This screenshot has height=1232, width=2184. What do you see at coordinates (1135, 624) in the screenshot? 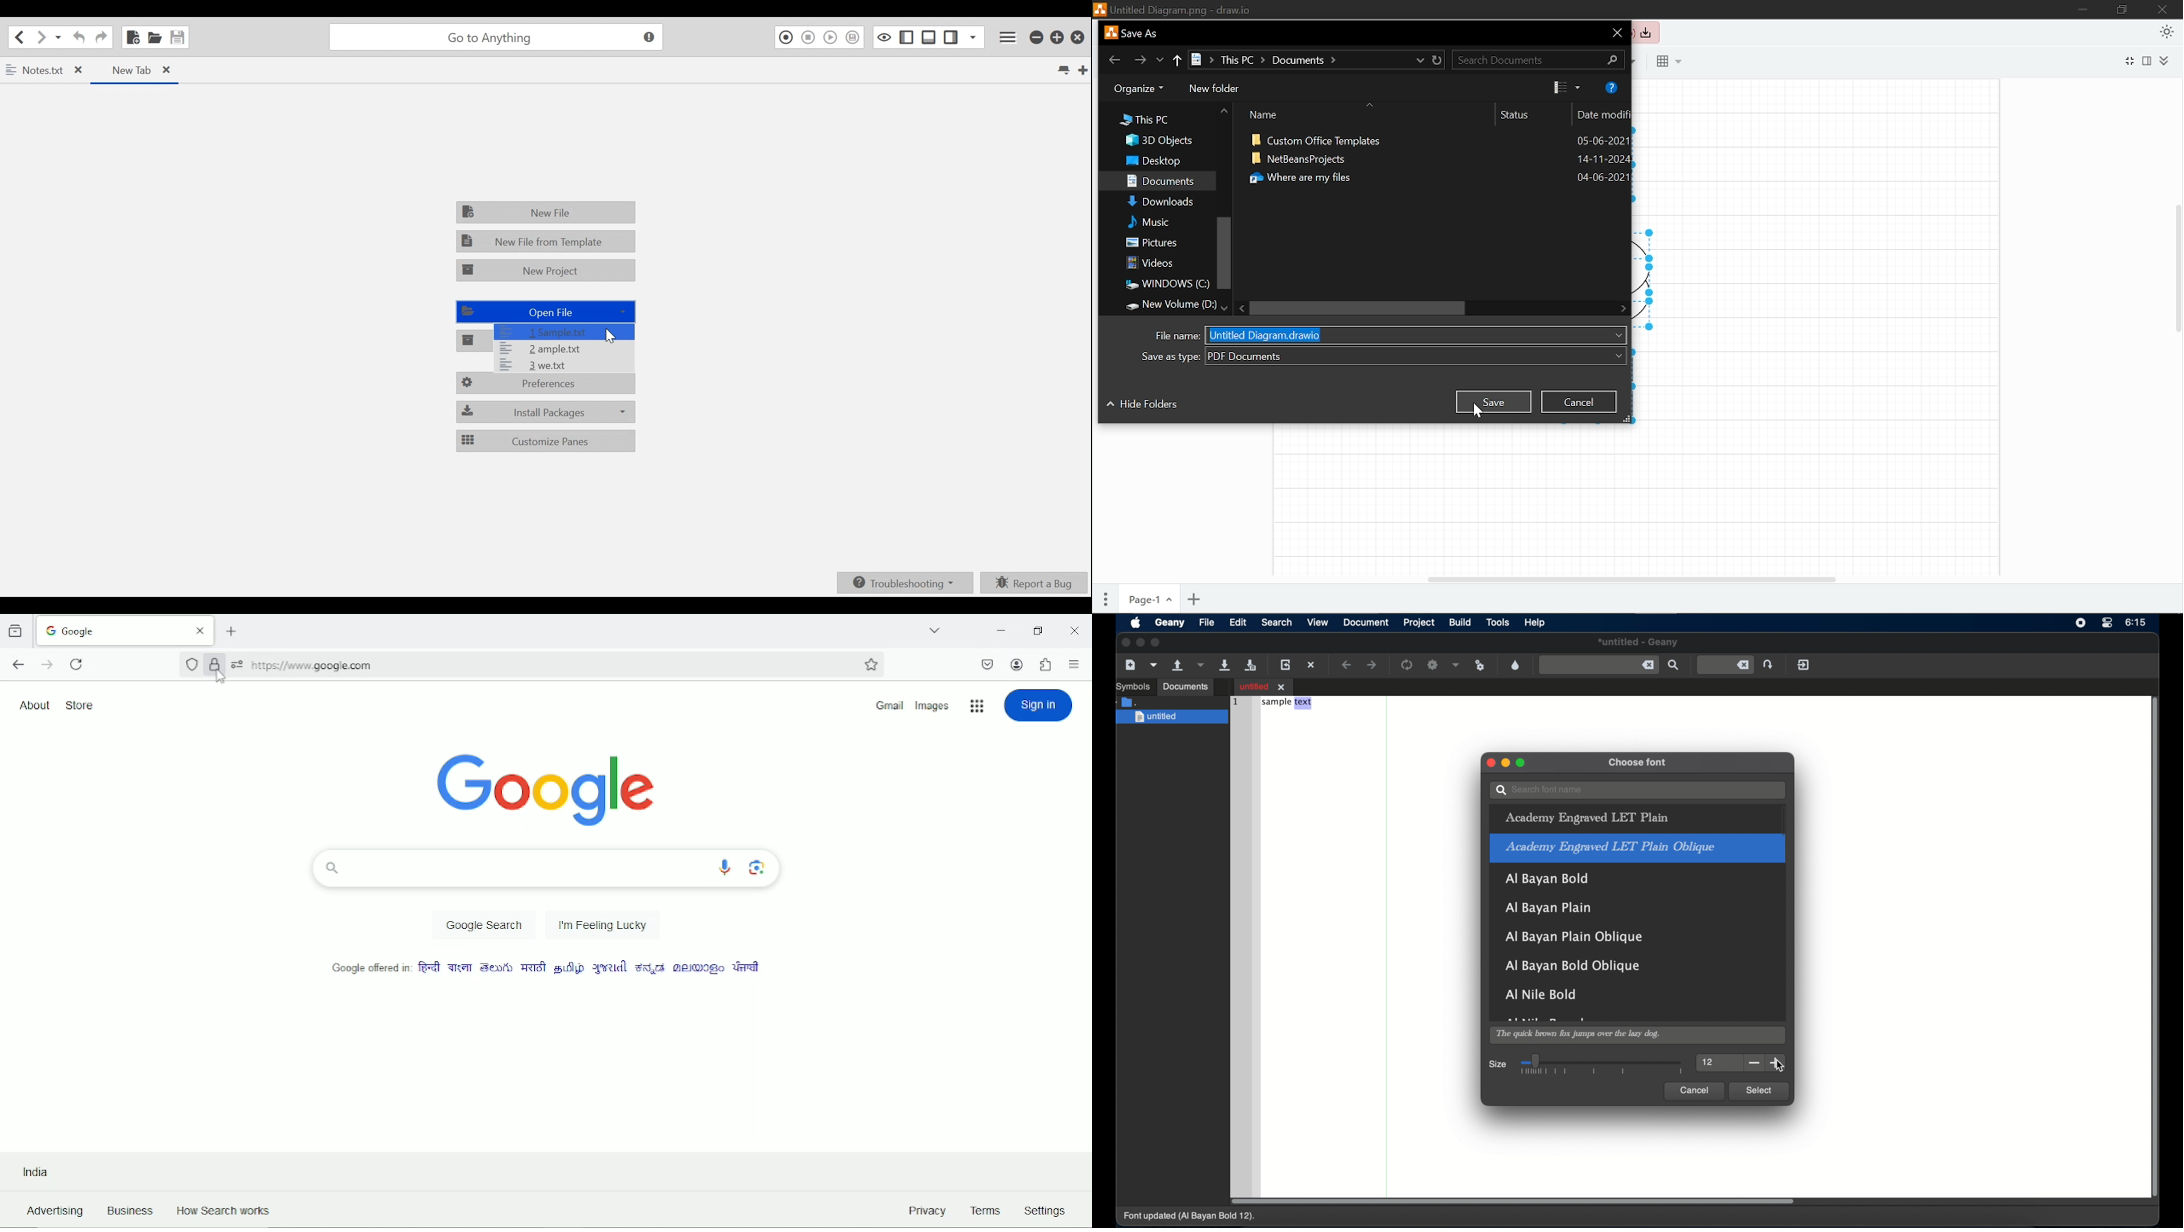
I see `apple icon` at bounding box center [1135, 624].